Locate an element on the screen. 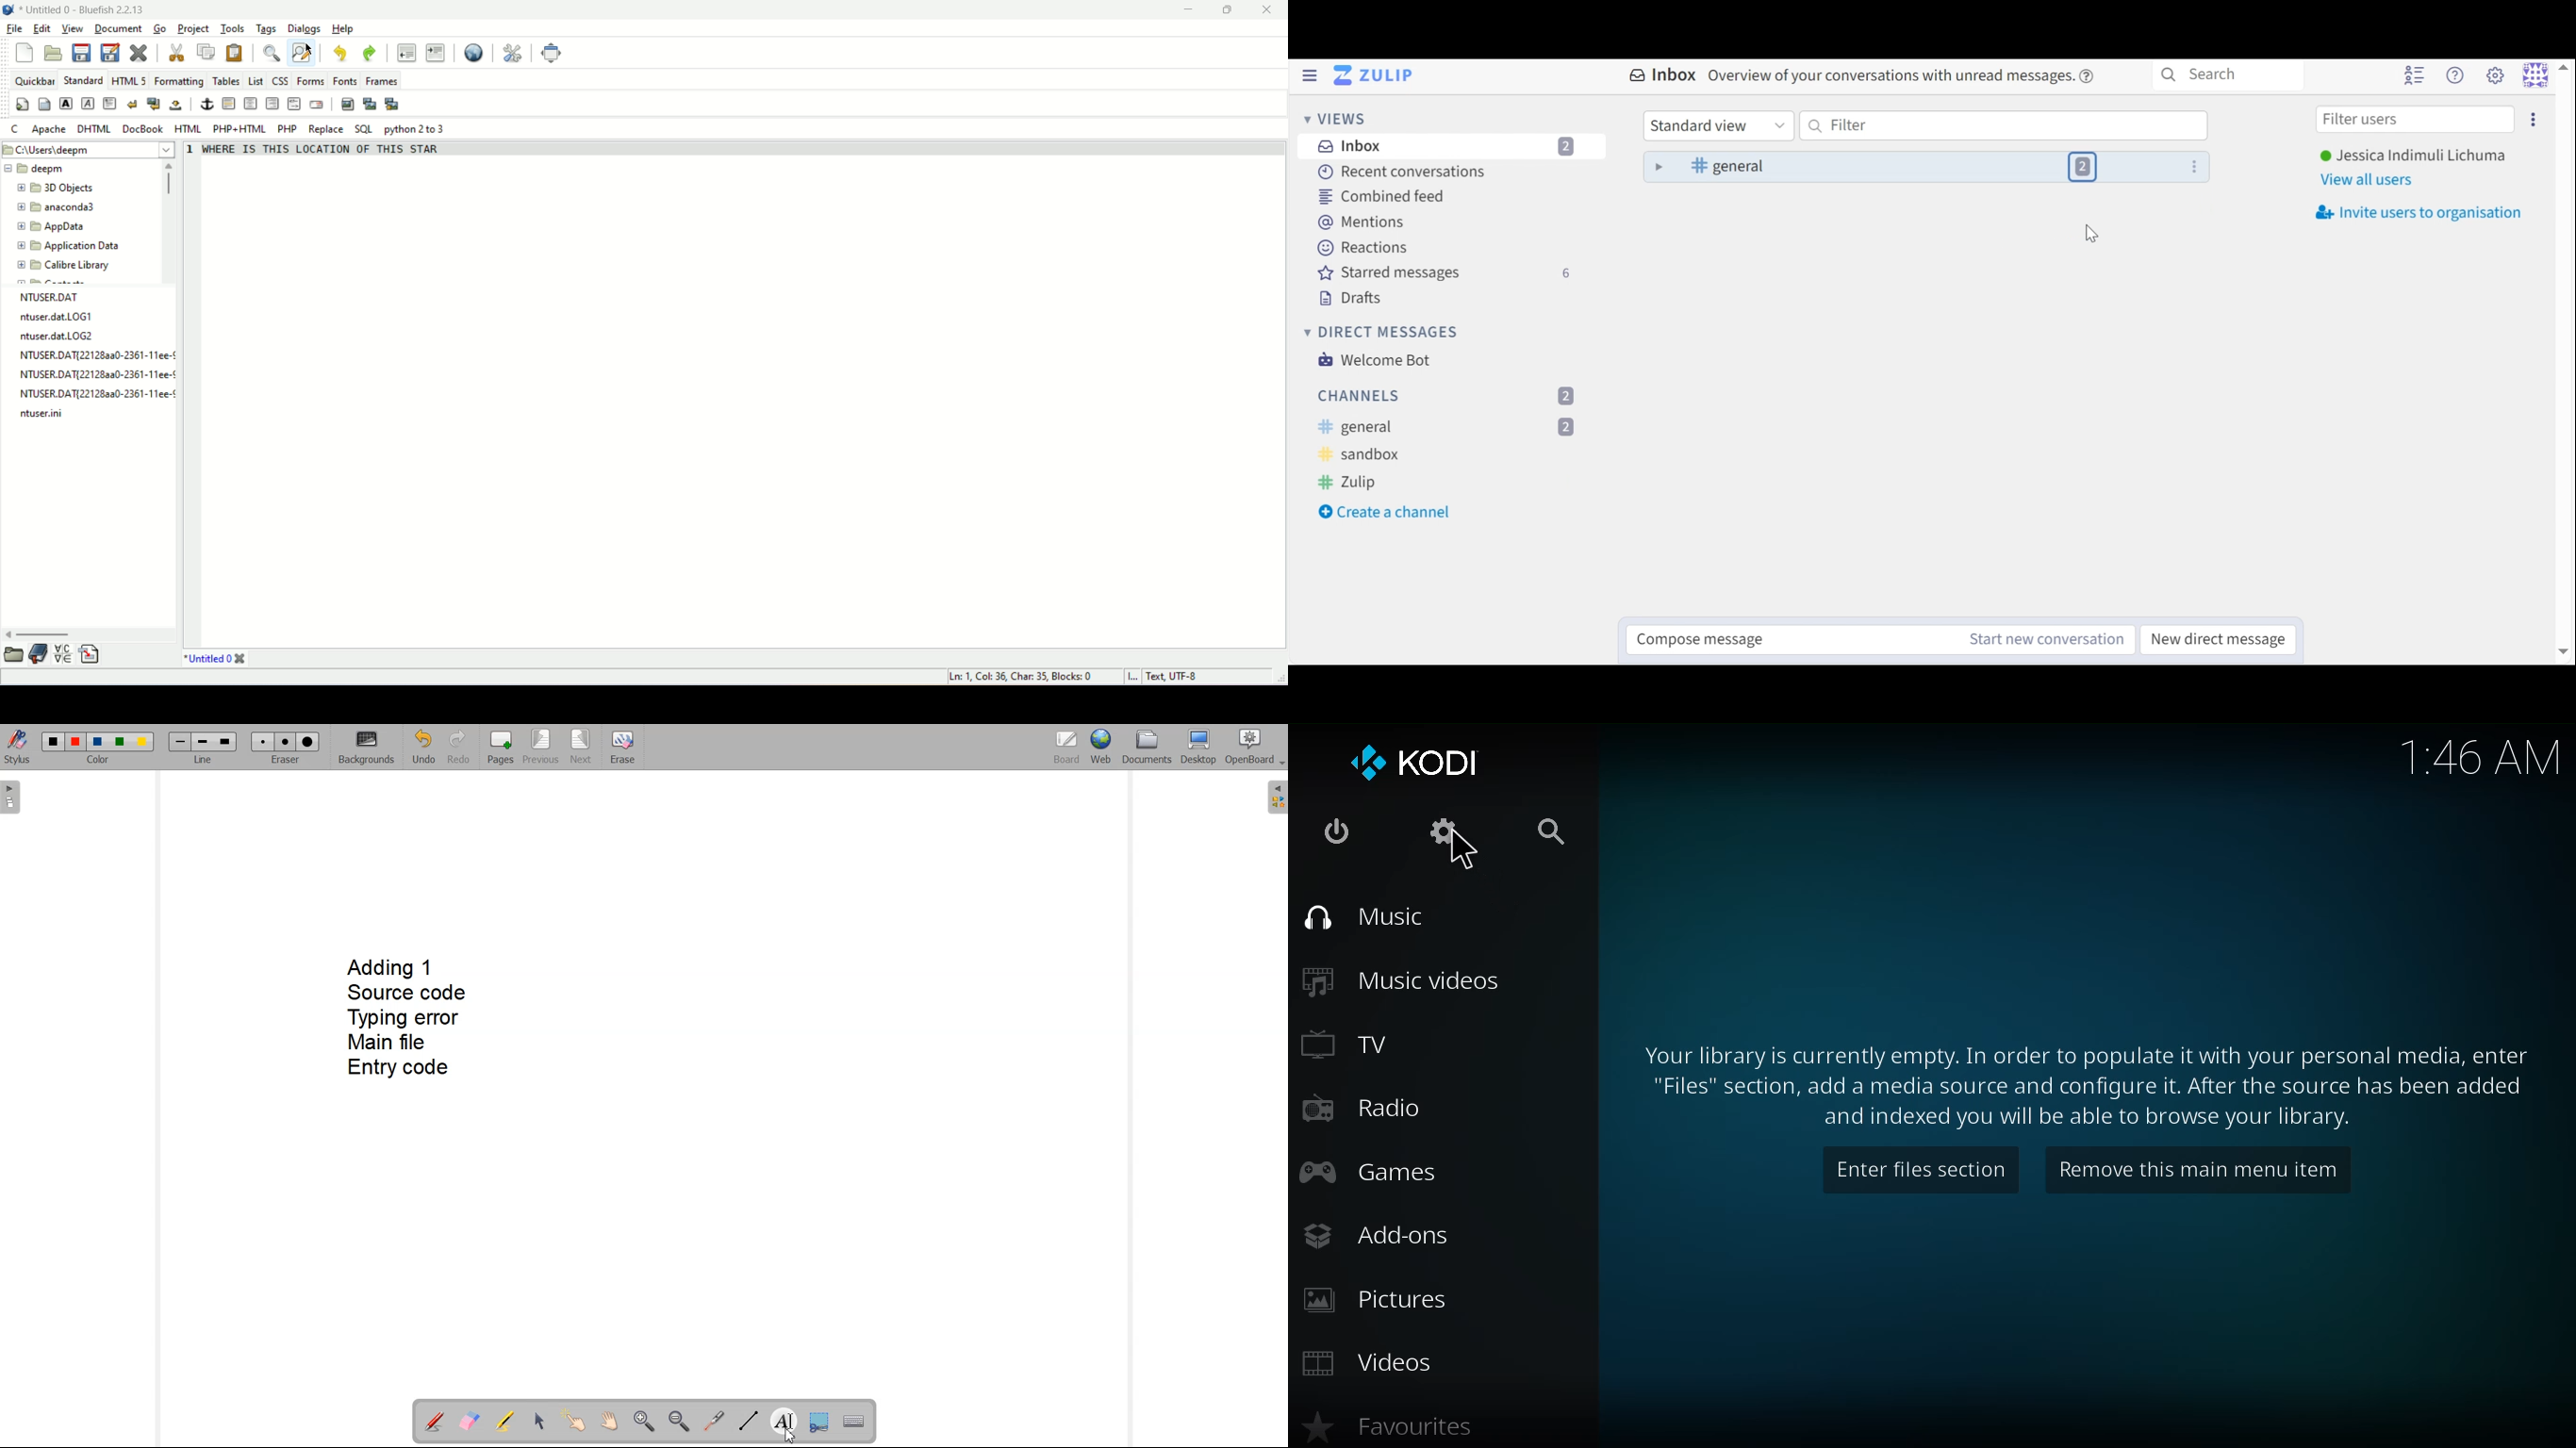 Image resolution: width=2576 pixels, height=1456 pixels. char map is located at coordinates (63, 654).